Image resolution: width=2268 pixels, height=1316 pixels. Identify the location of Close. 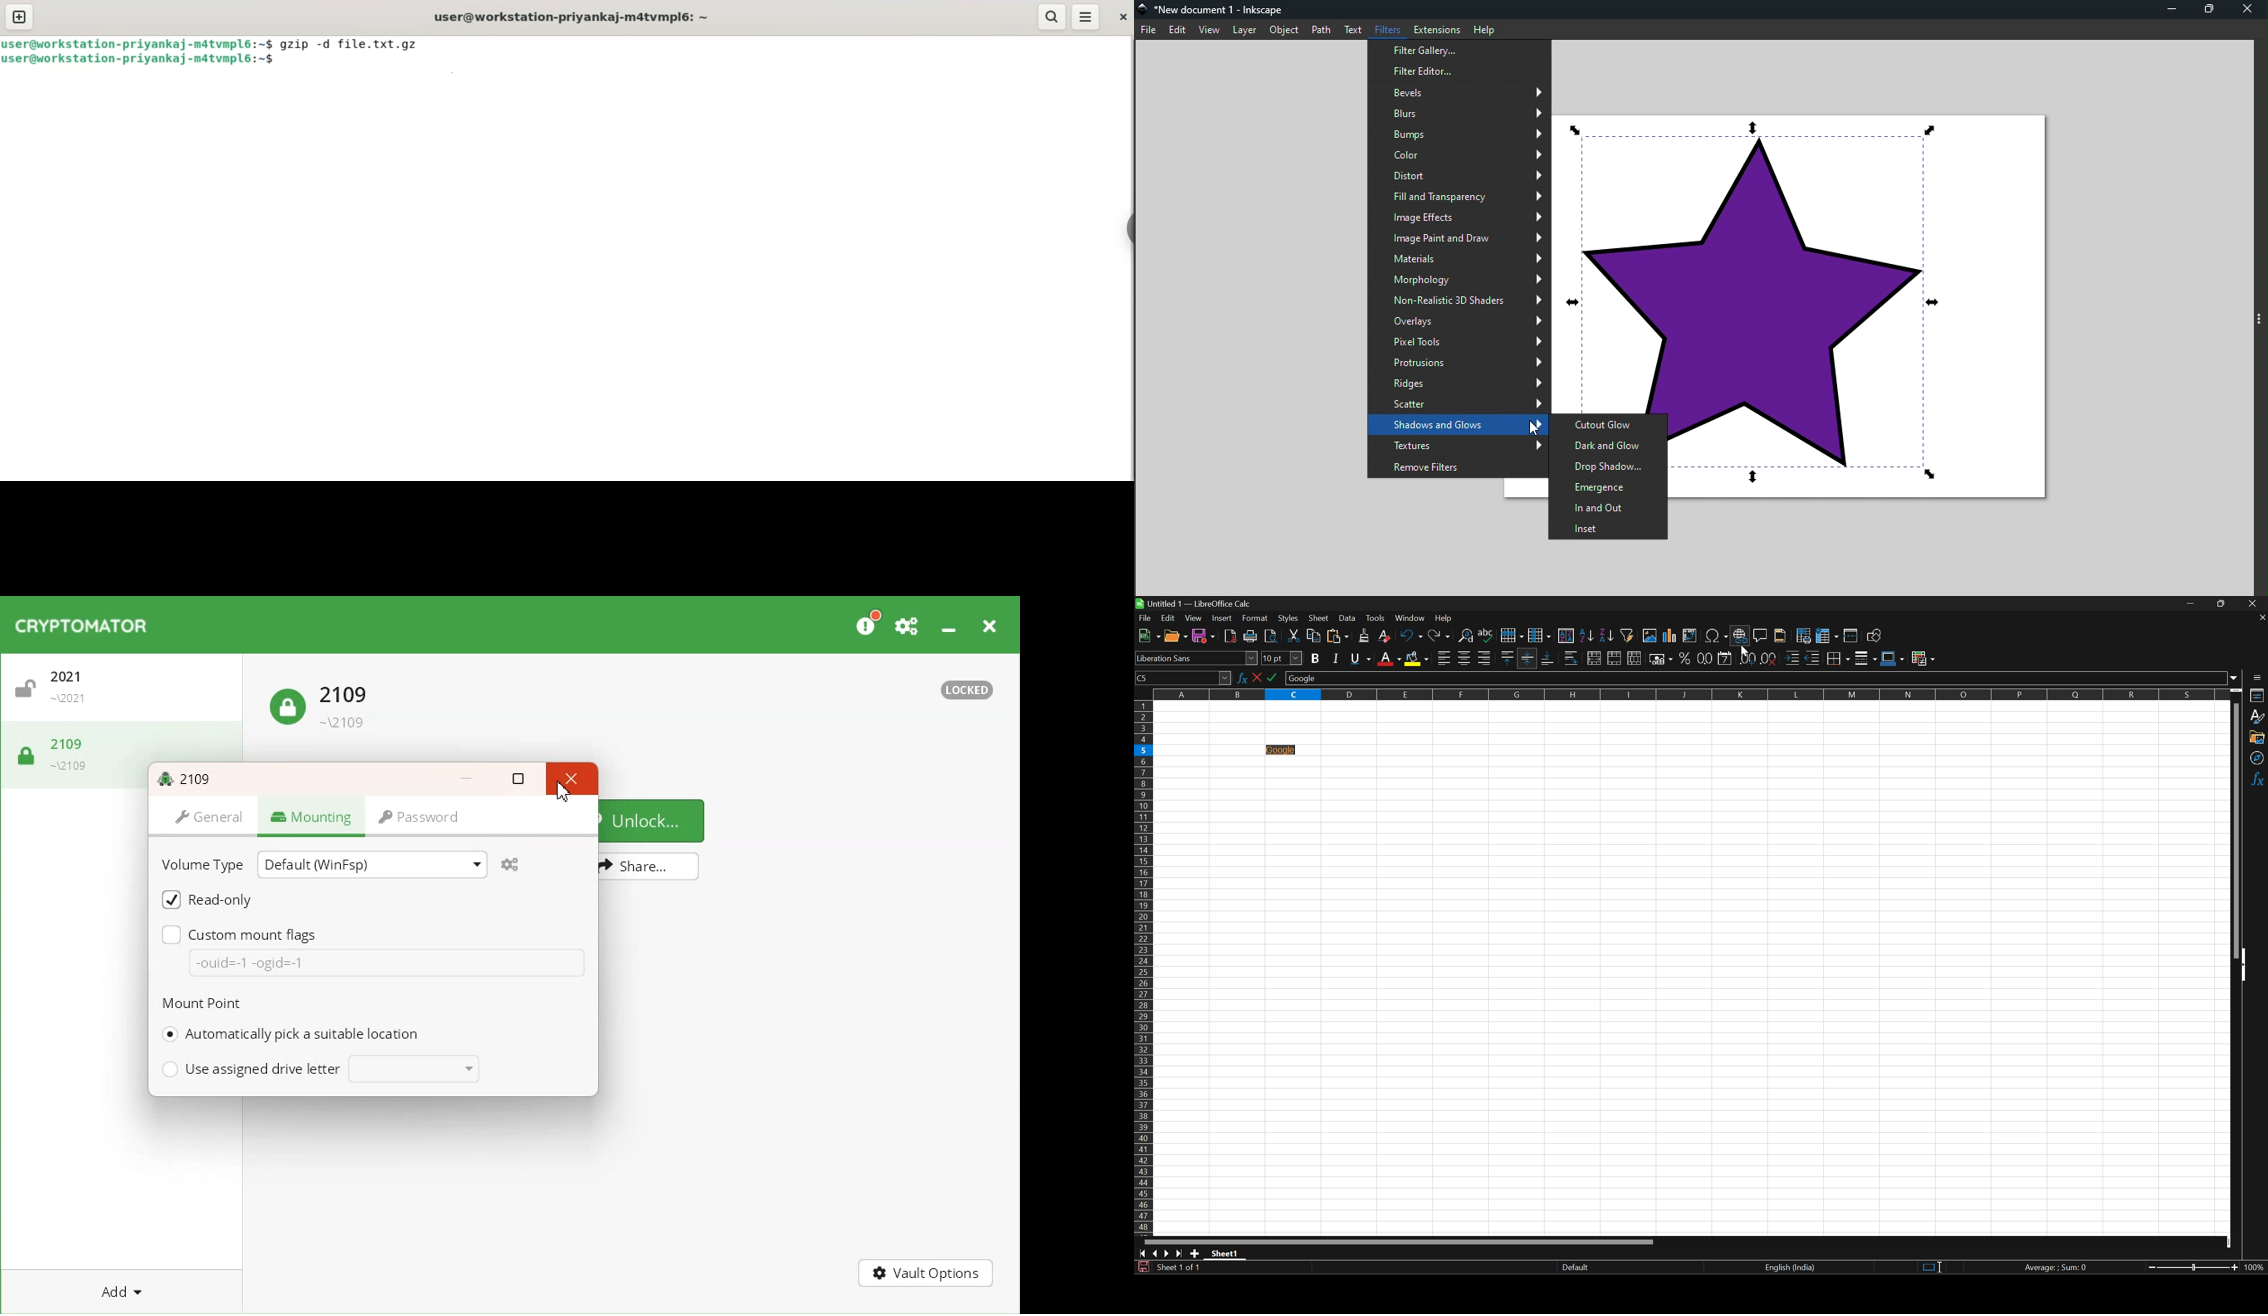
(2255, 604).